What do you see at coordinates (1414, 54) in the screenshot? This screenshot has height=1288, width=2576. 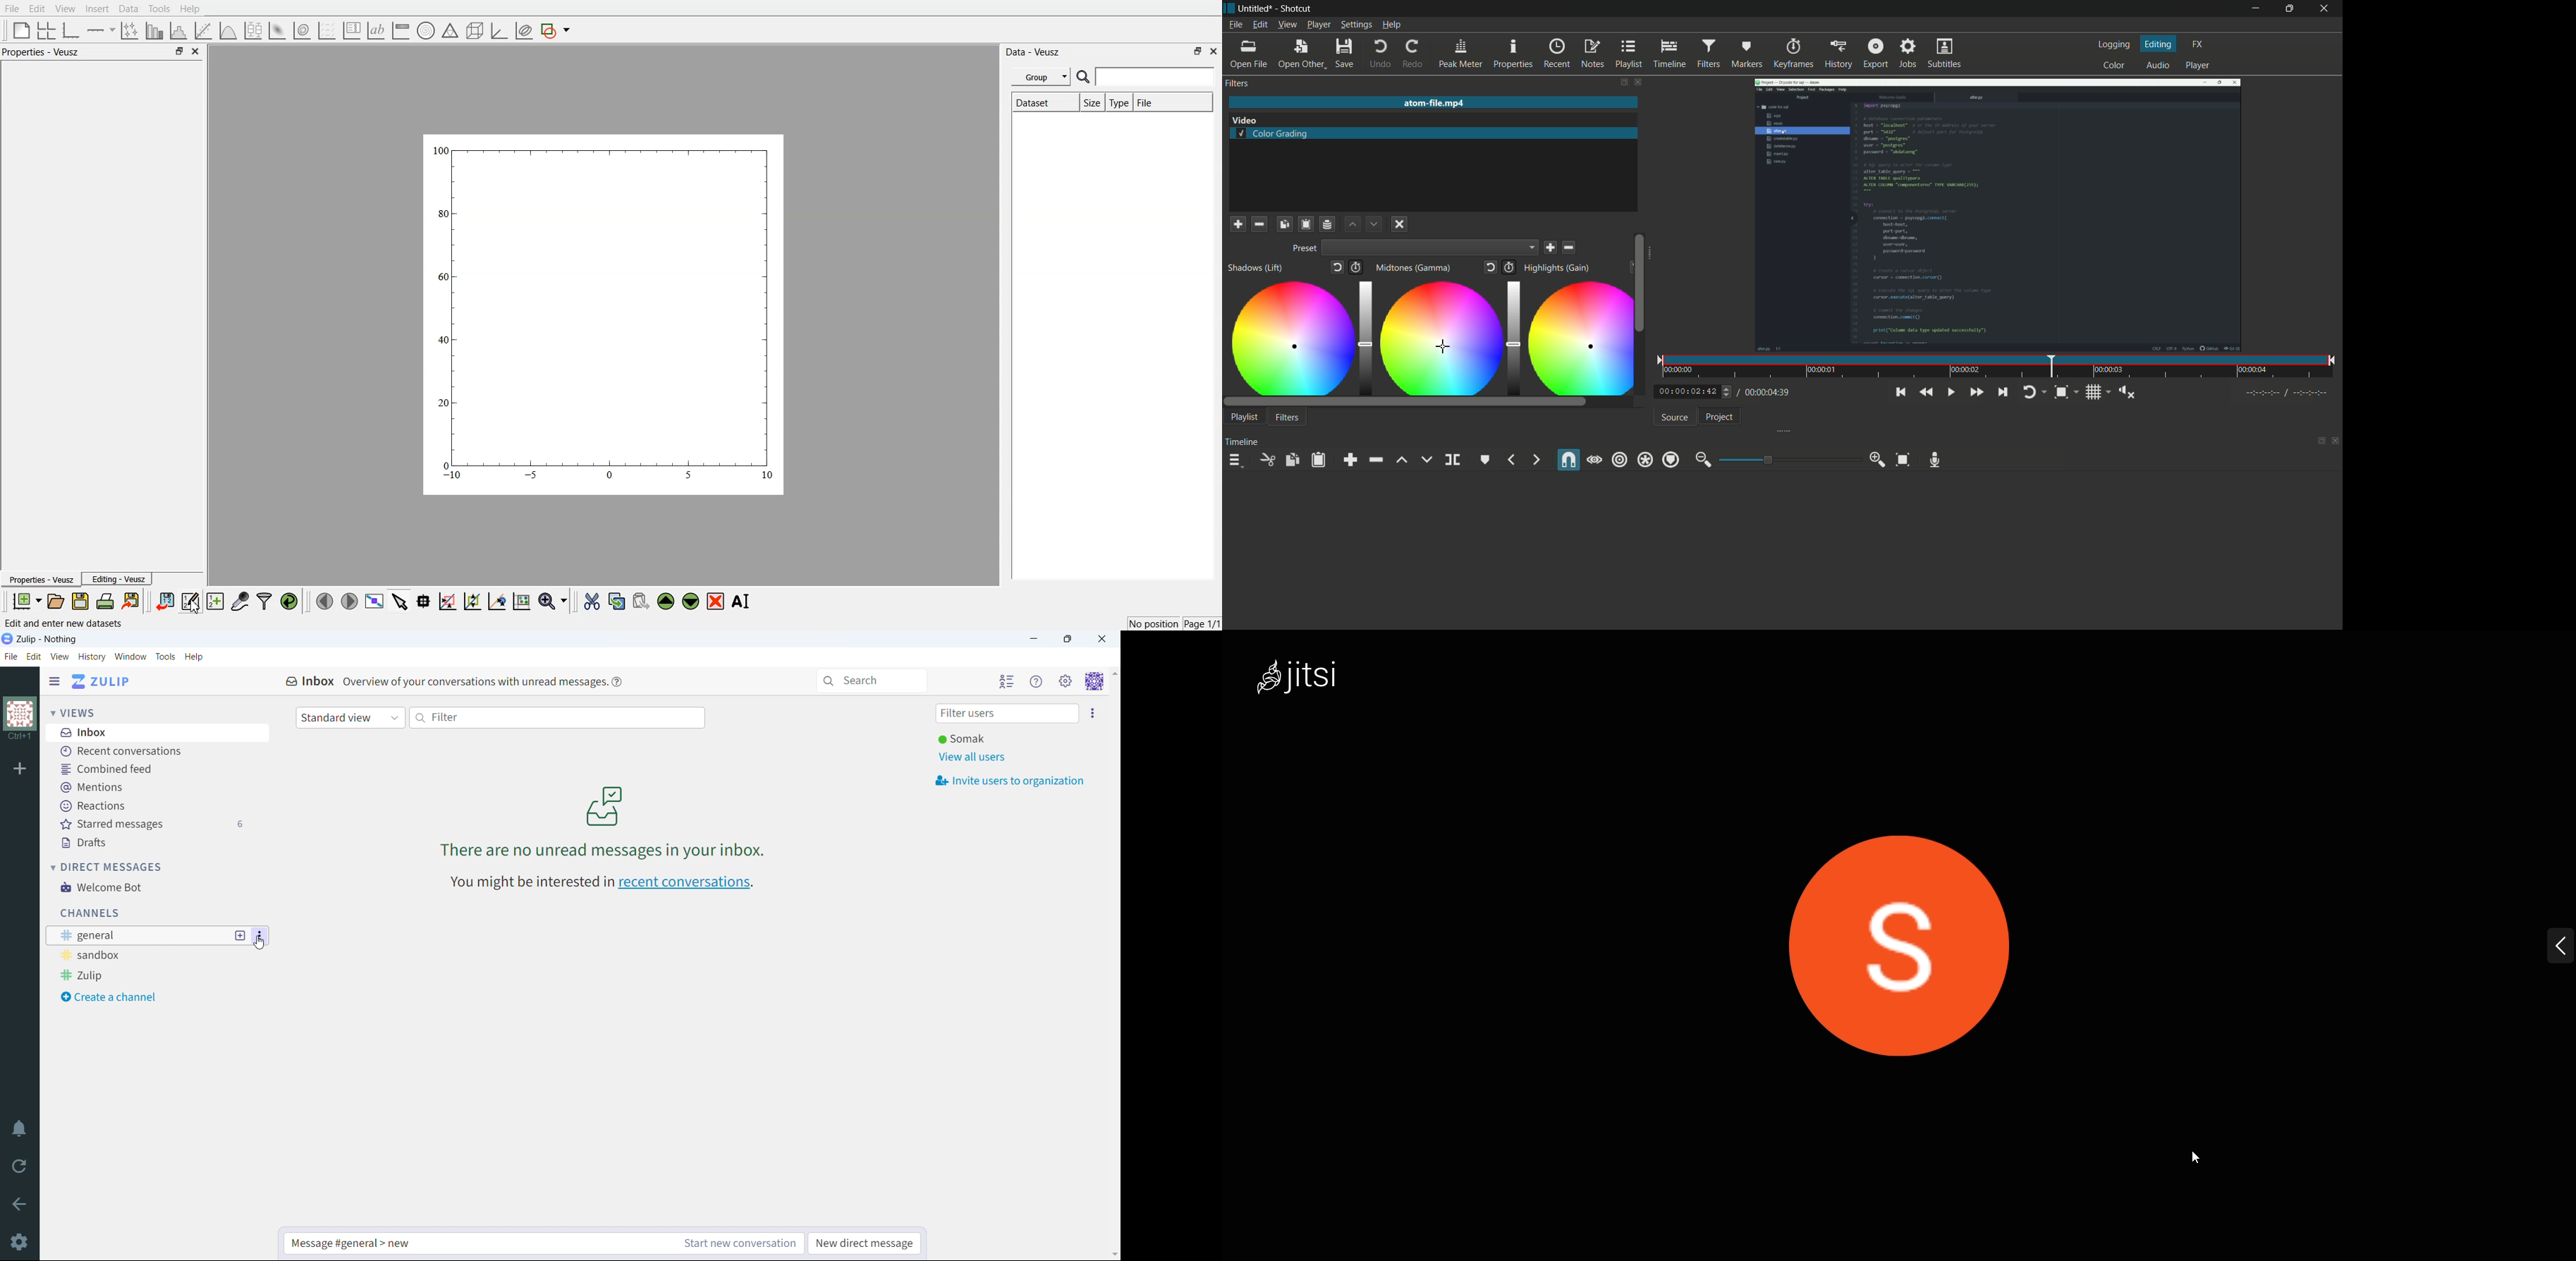 I see `redo` at bounding box center [1414, 54].